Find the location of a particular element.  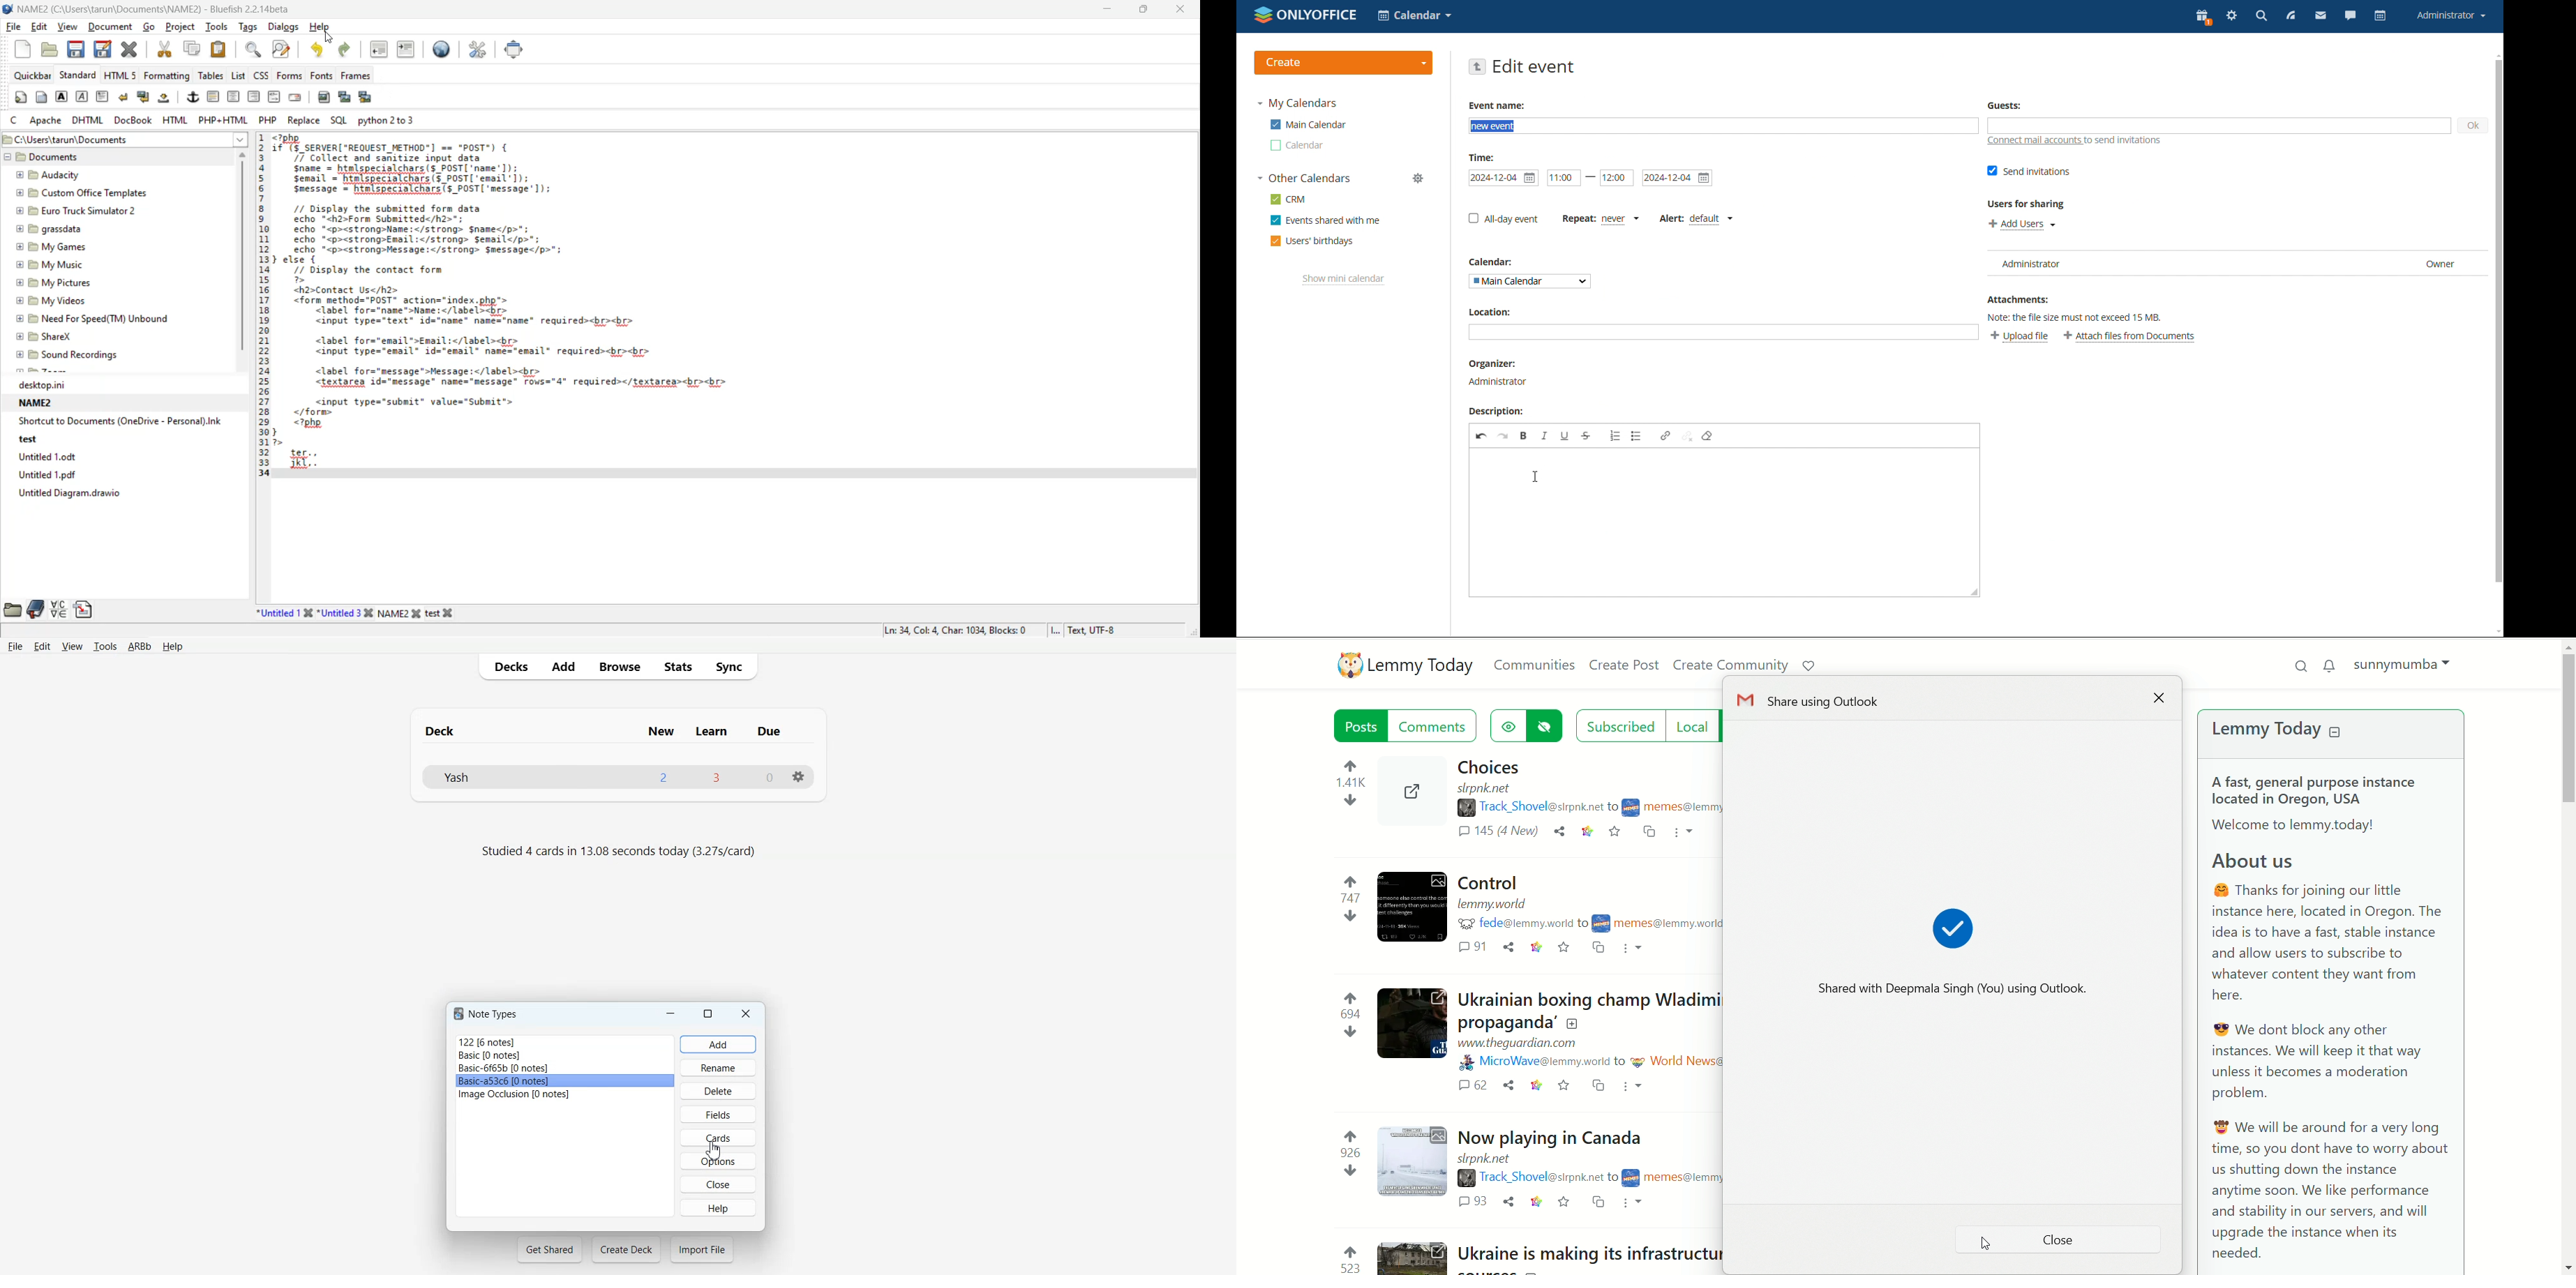

python 2 to 3 is located at coordinates (388, 119).